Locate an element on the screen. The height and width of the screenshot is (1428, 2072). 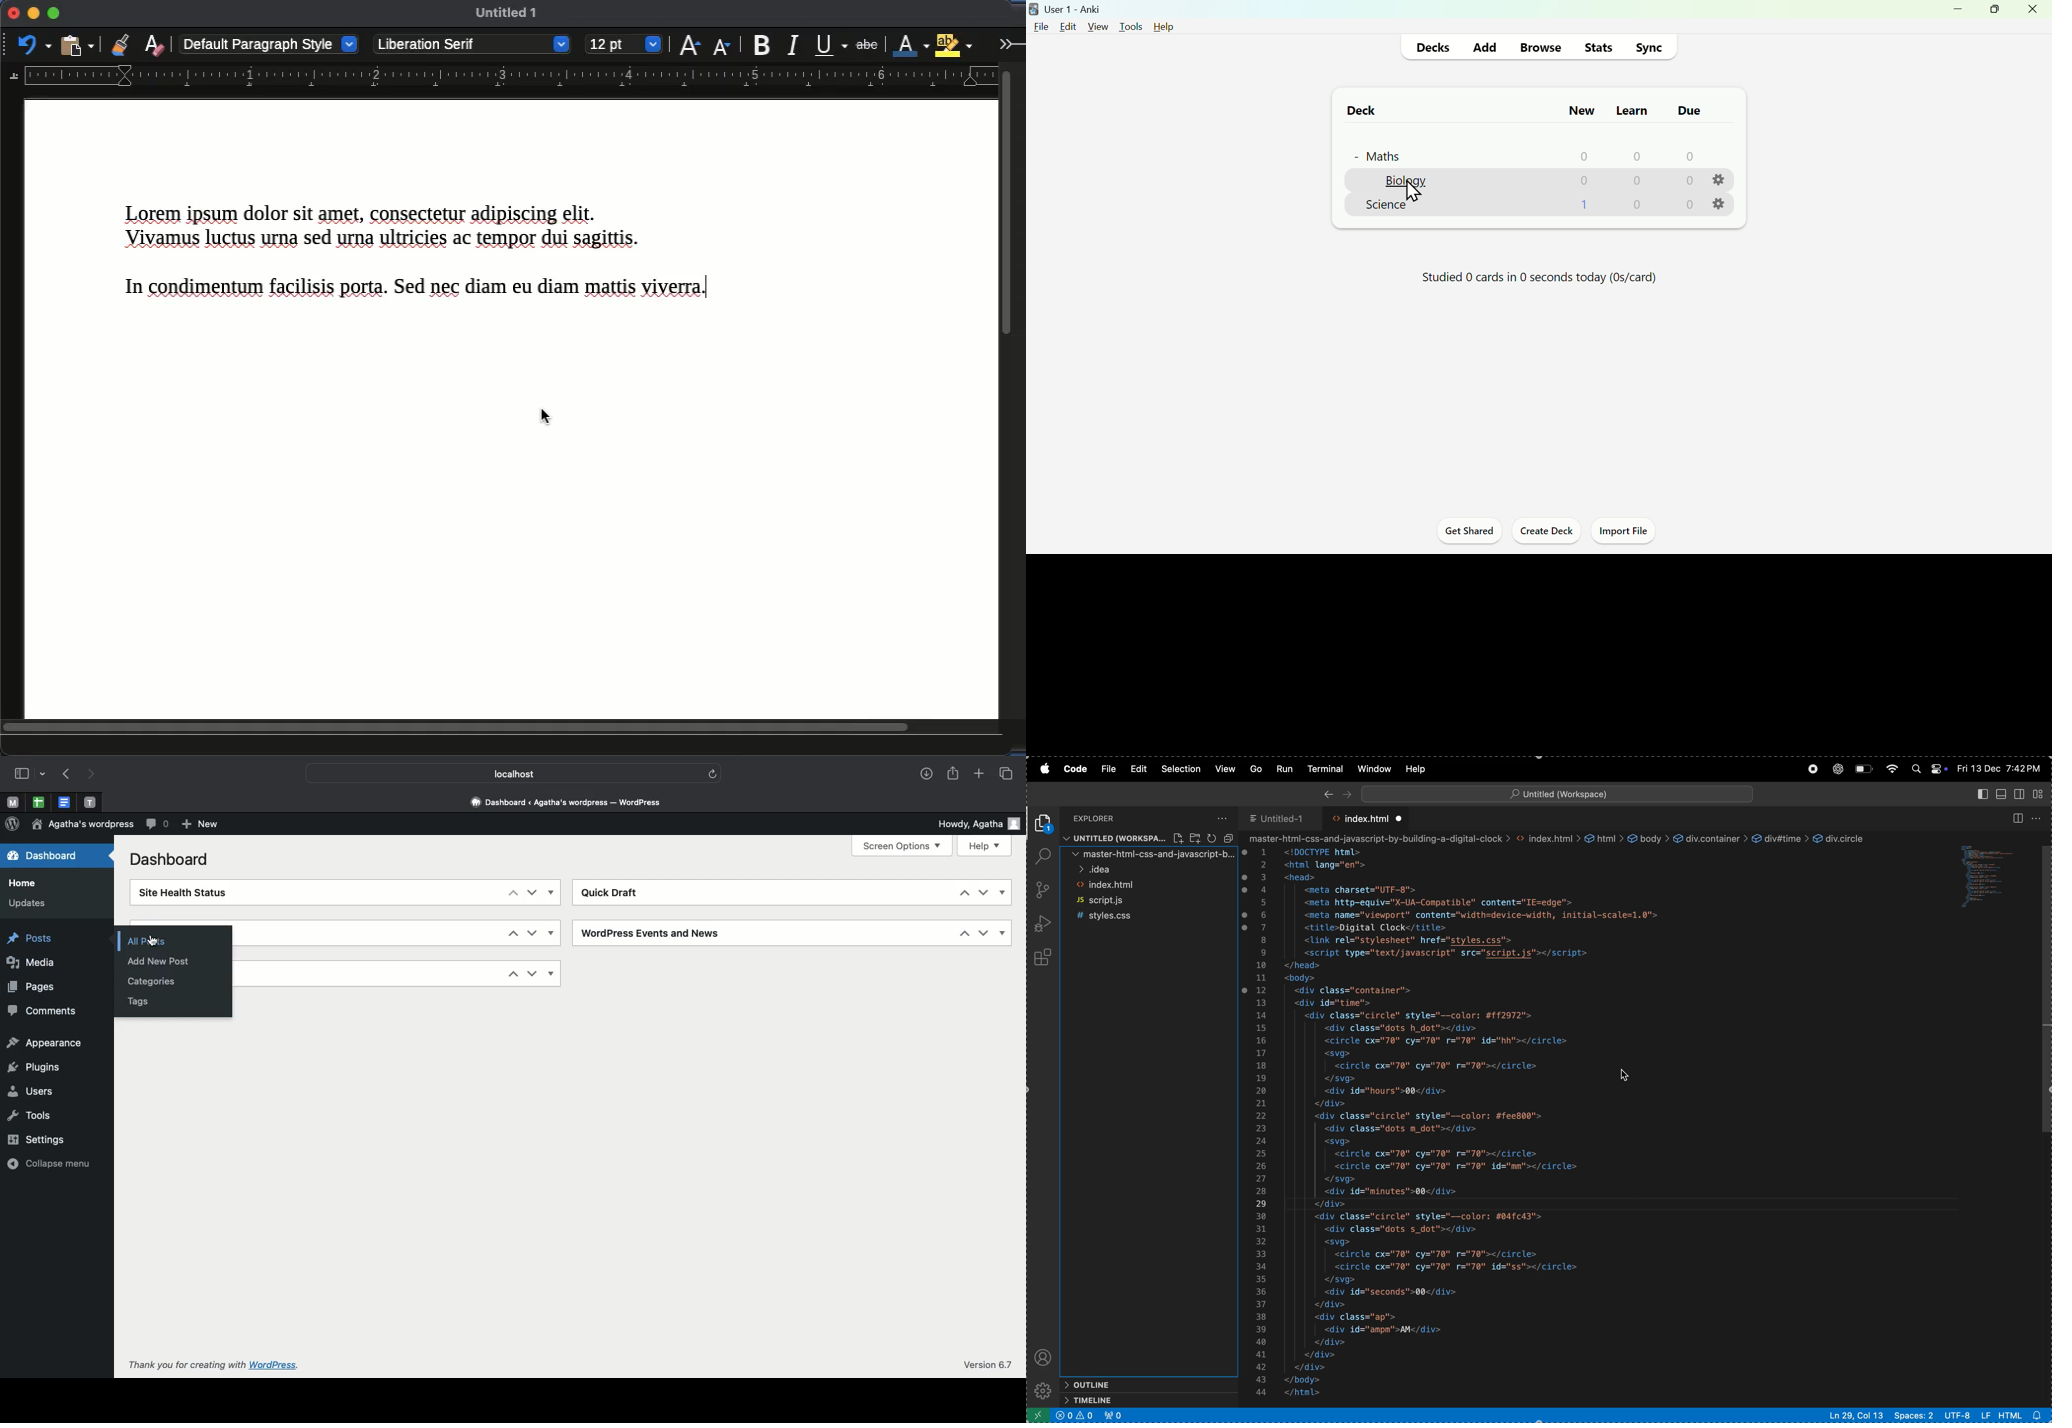
window is located at coordinates (1374, 768).